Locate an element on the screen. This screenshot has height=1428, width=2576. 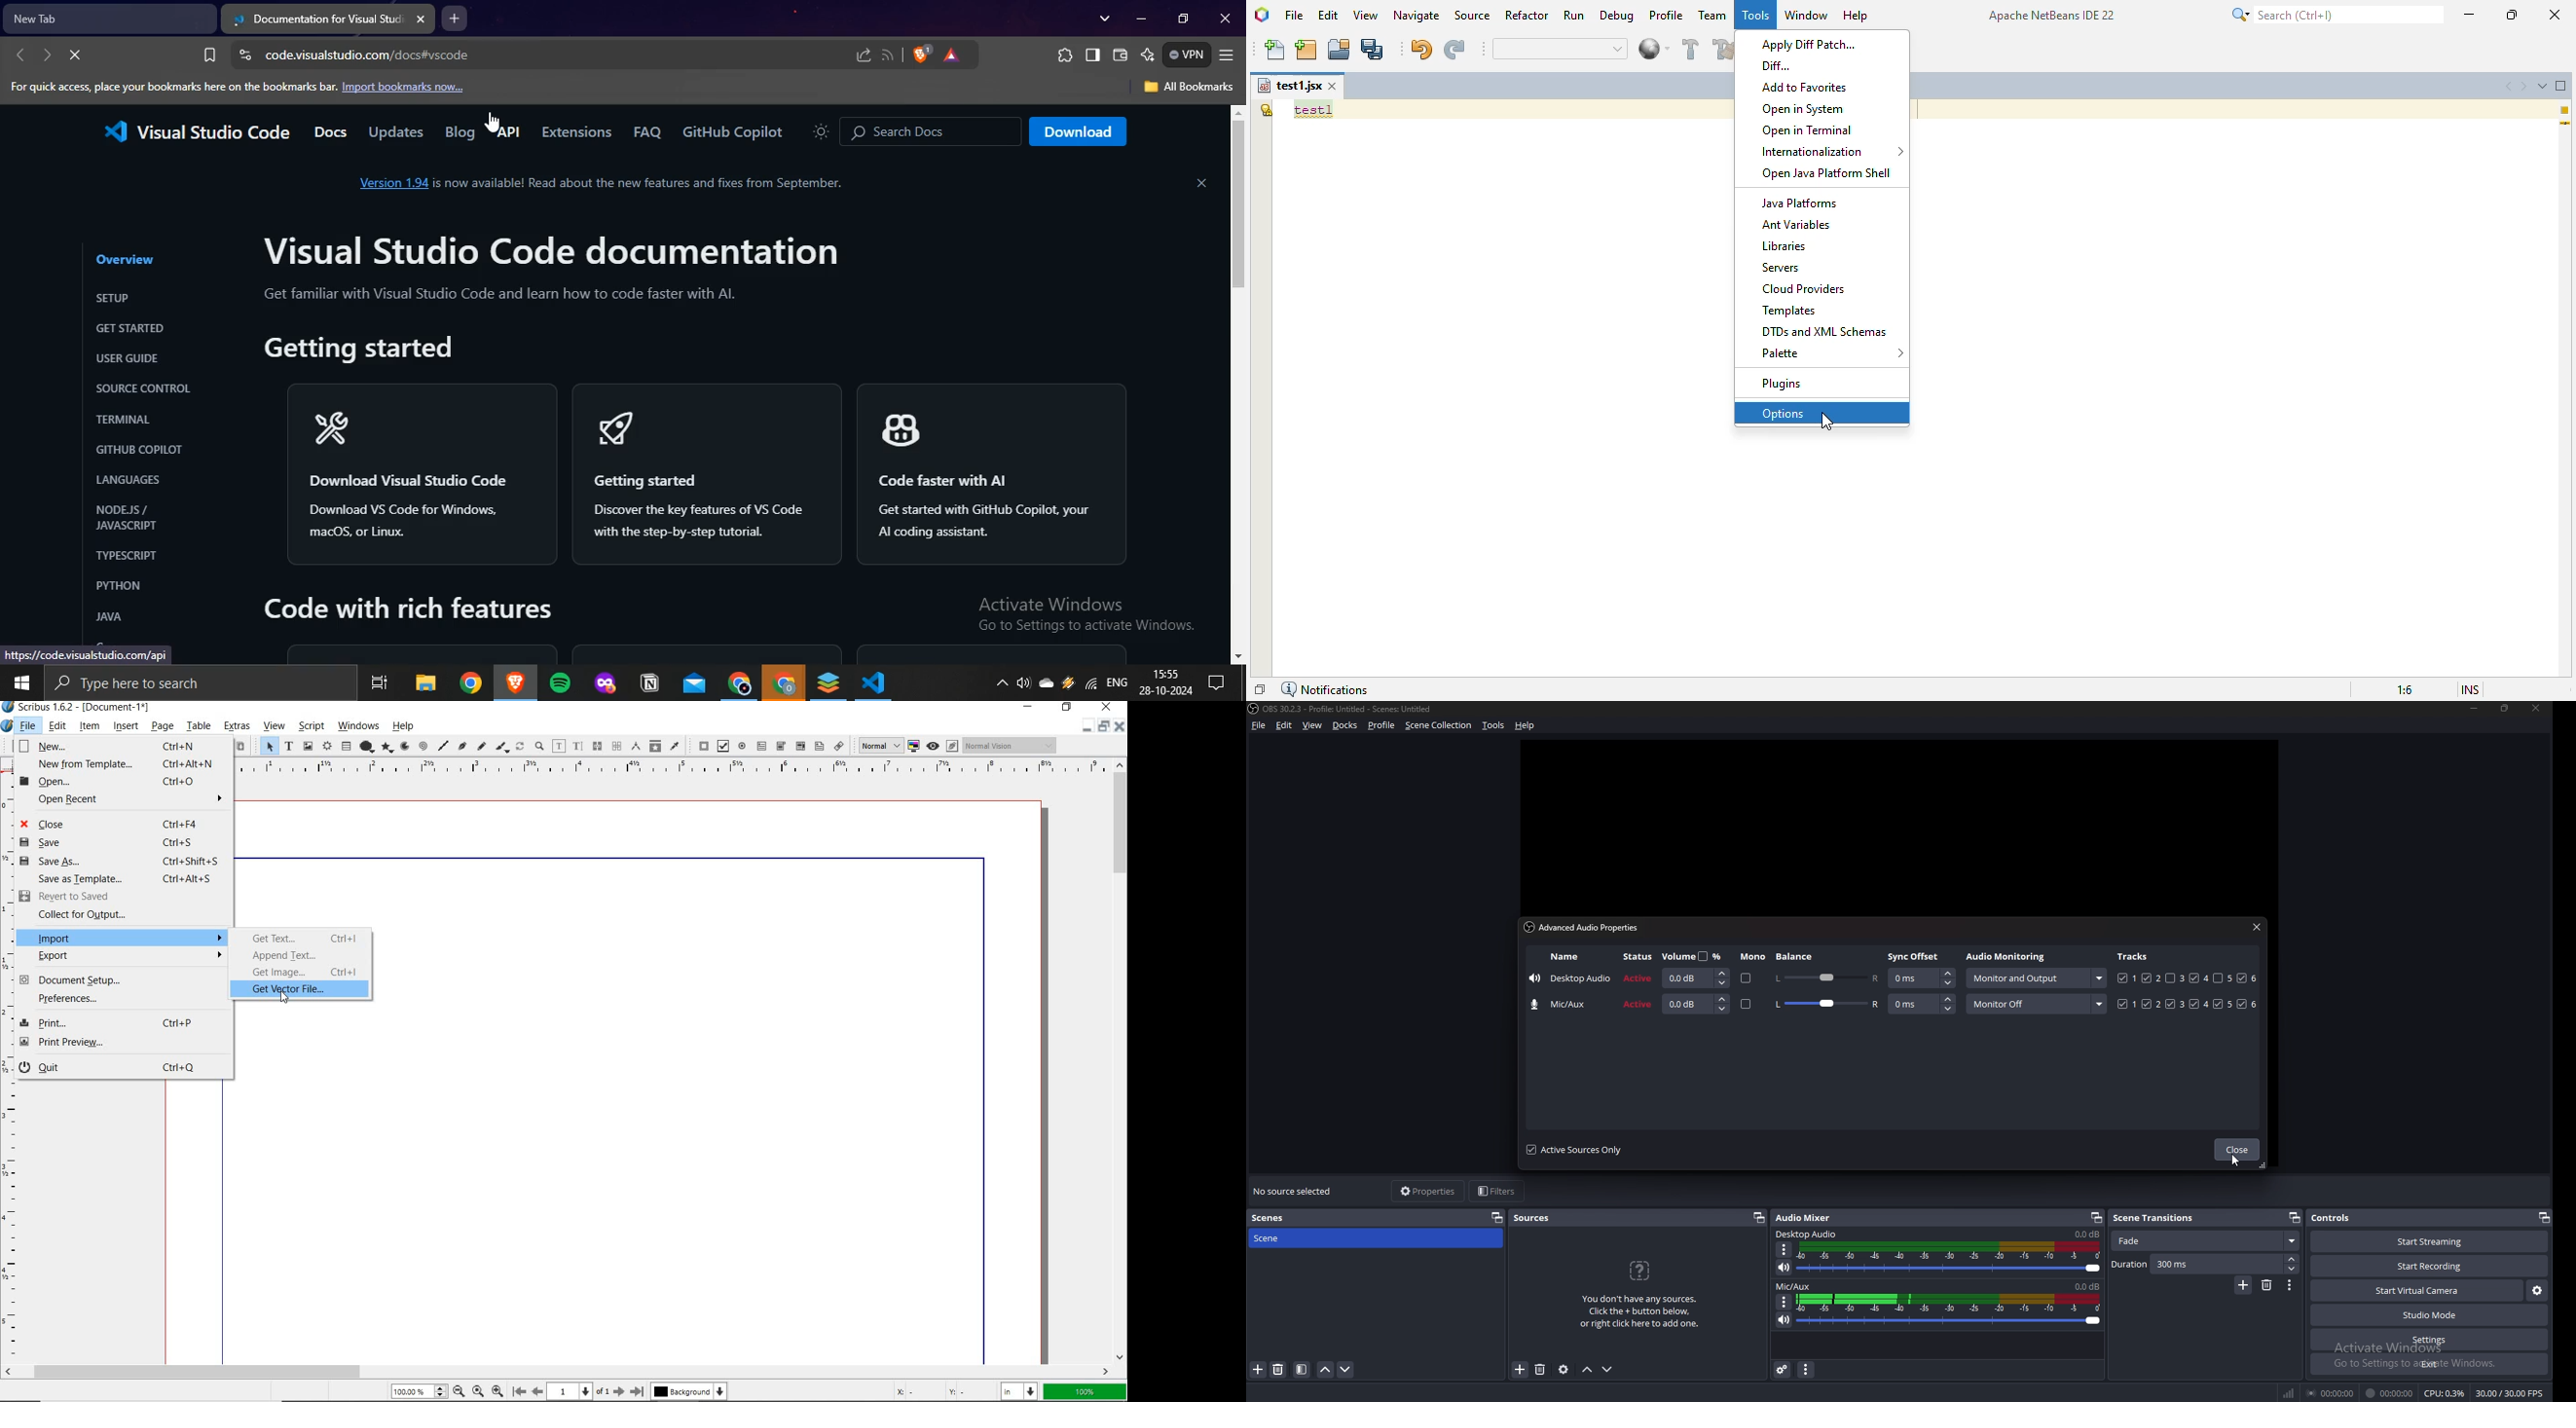
freehand line is located at coordinates (481, 745).